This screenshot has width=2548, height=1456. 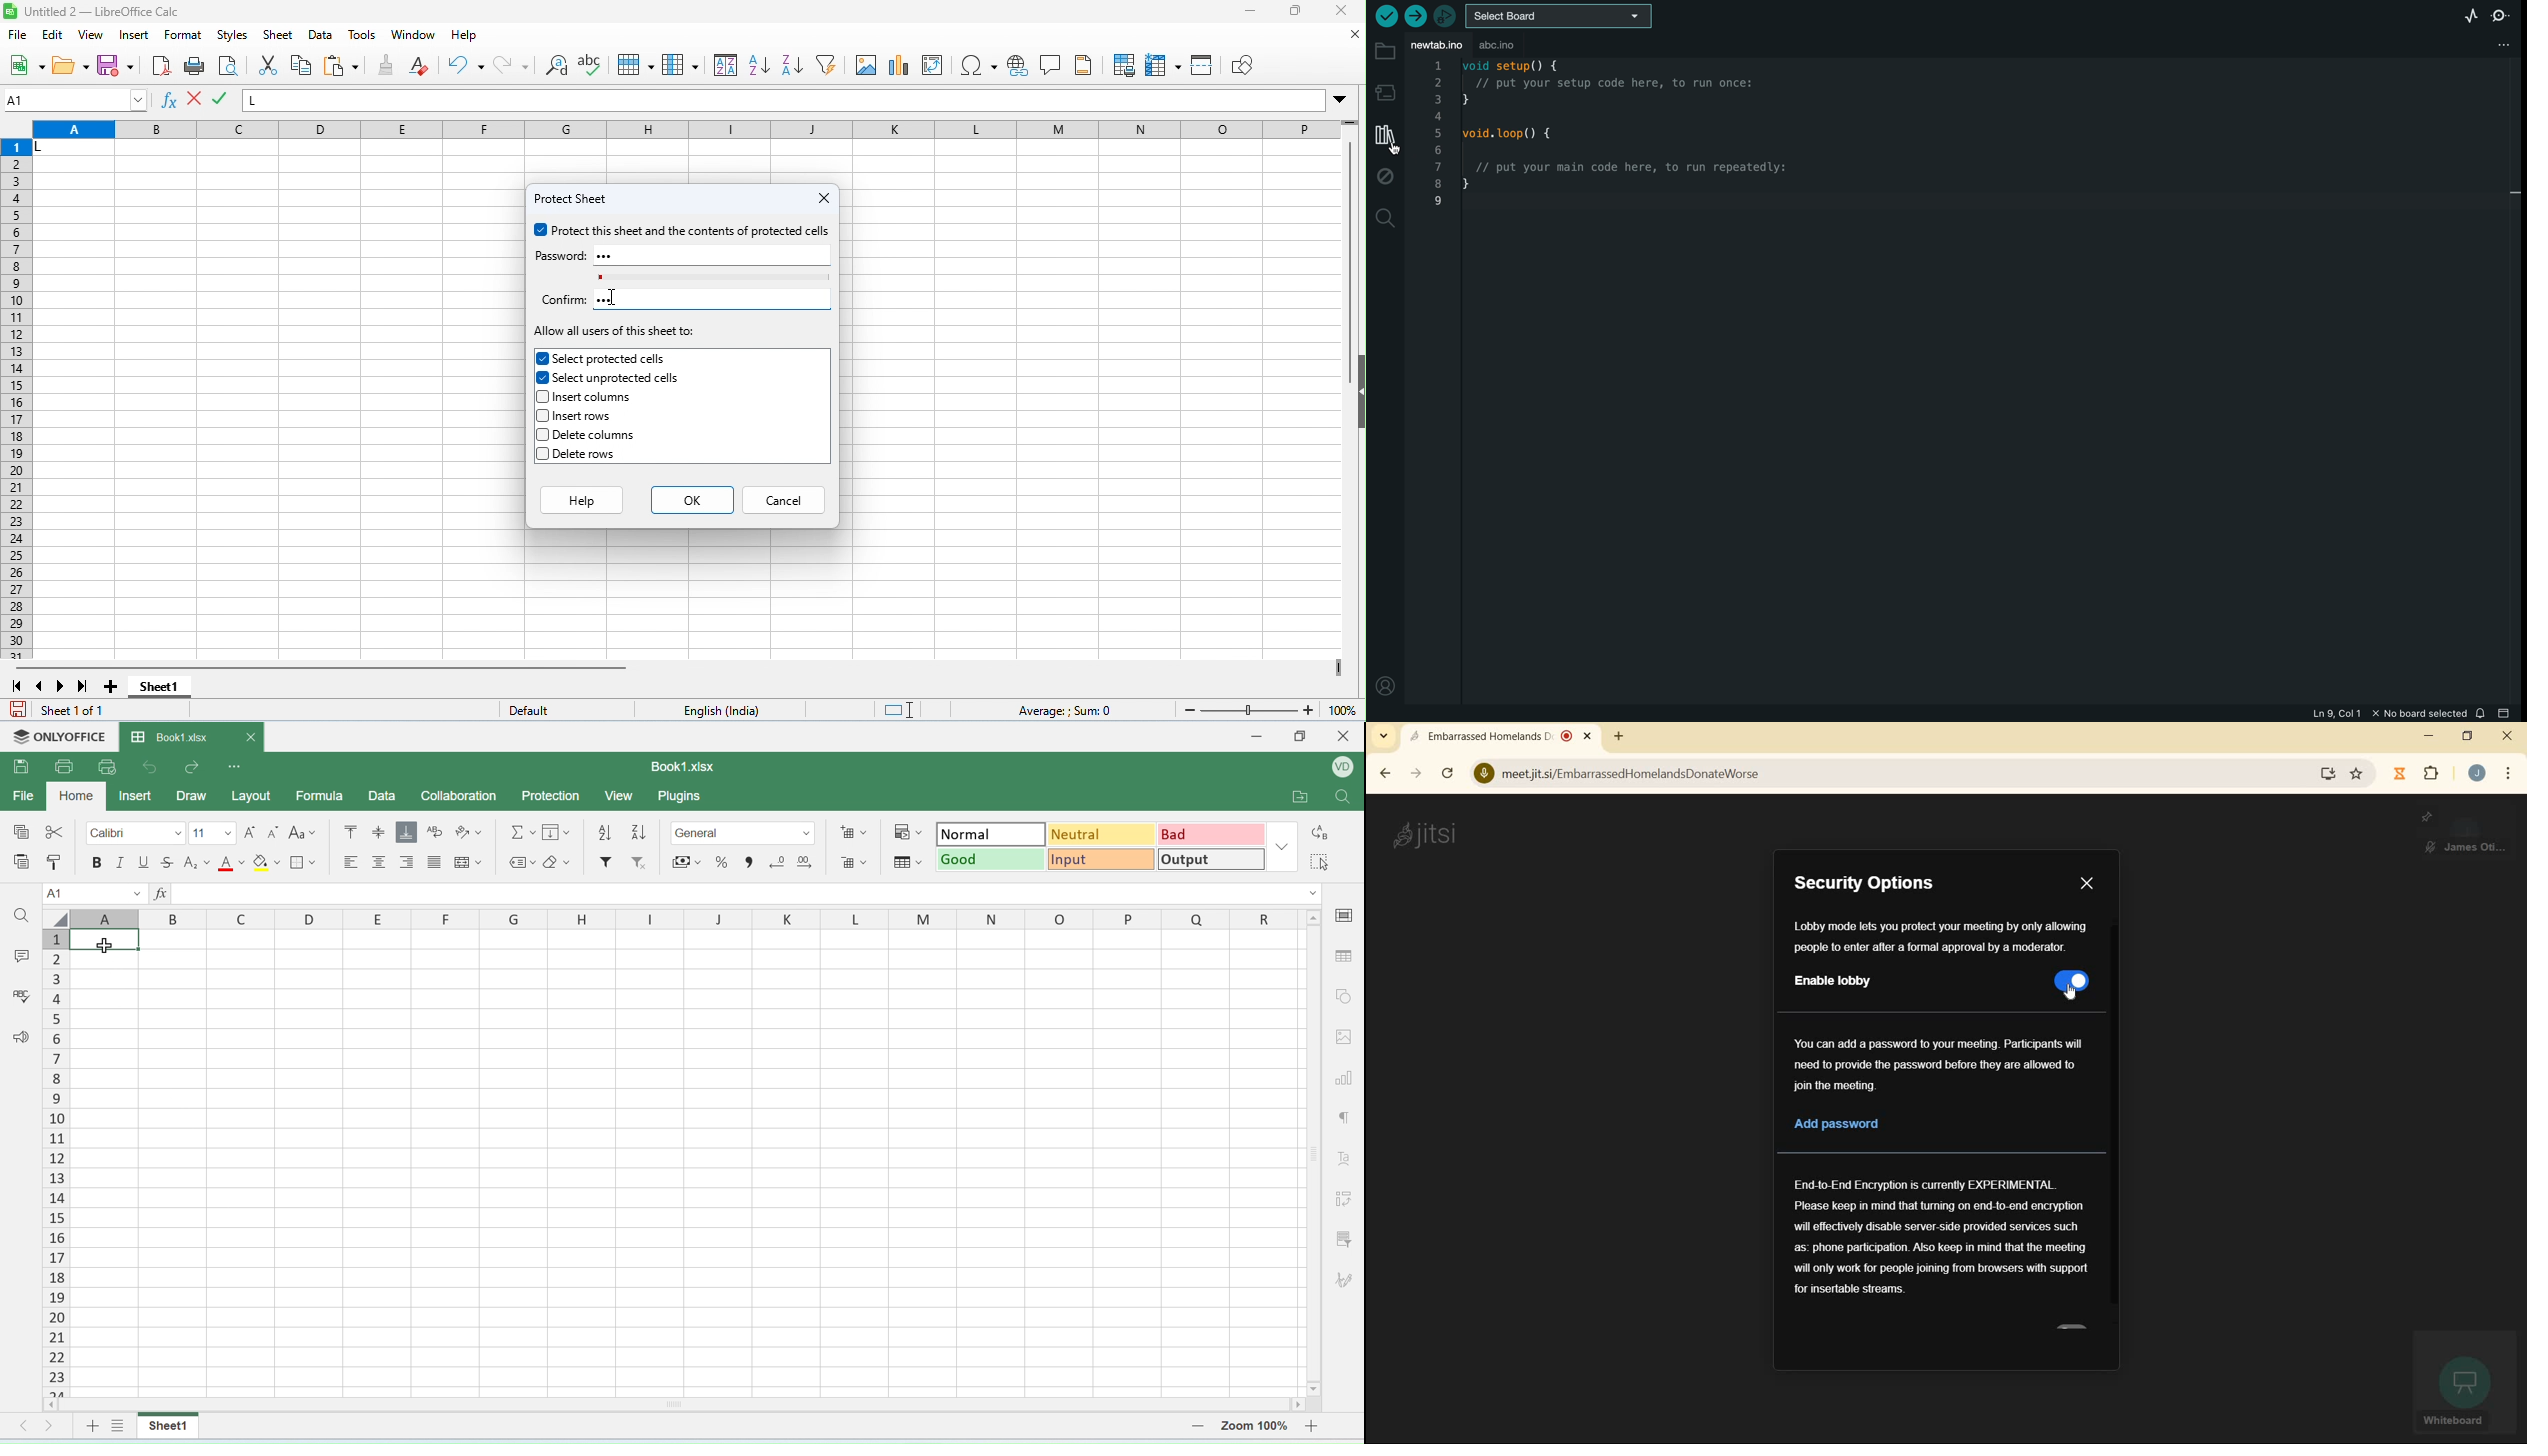 What do you see at coordinates (381, 795) in the screenshot?
I see `data` at bounding box center [381, 795].